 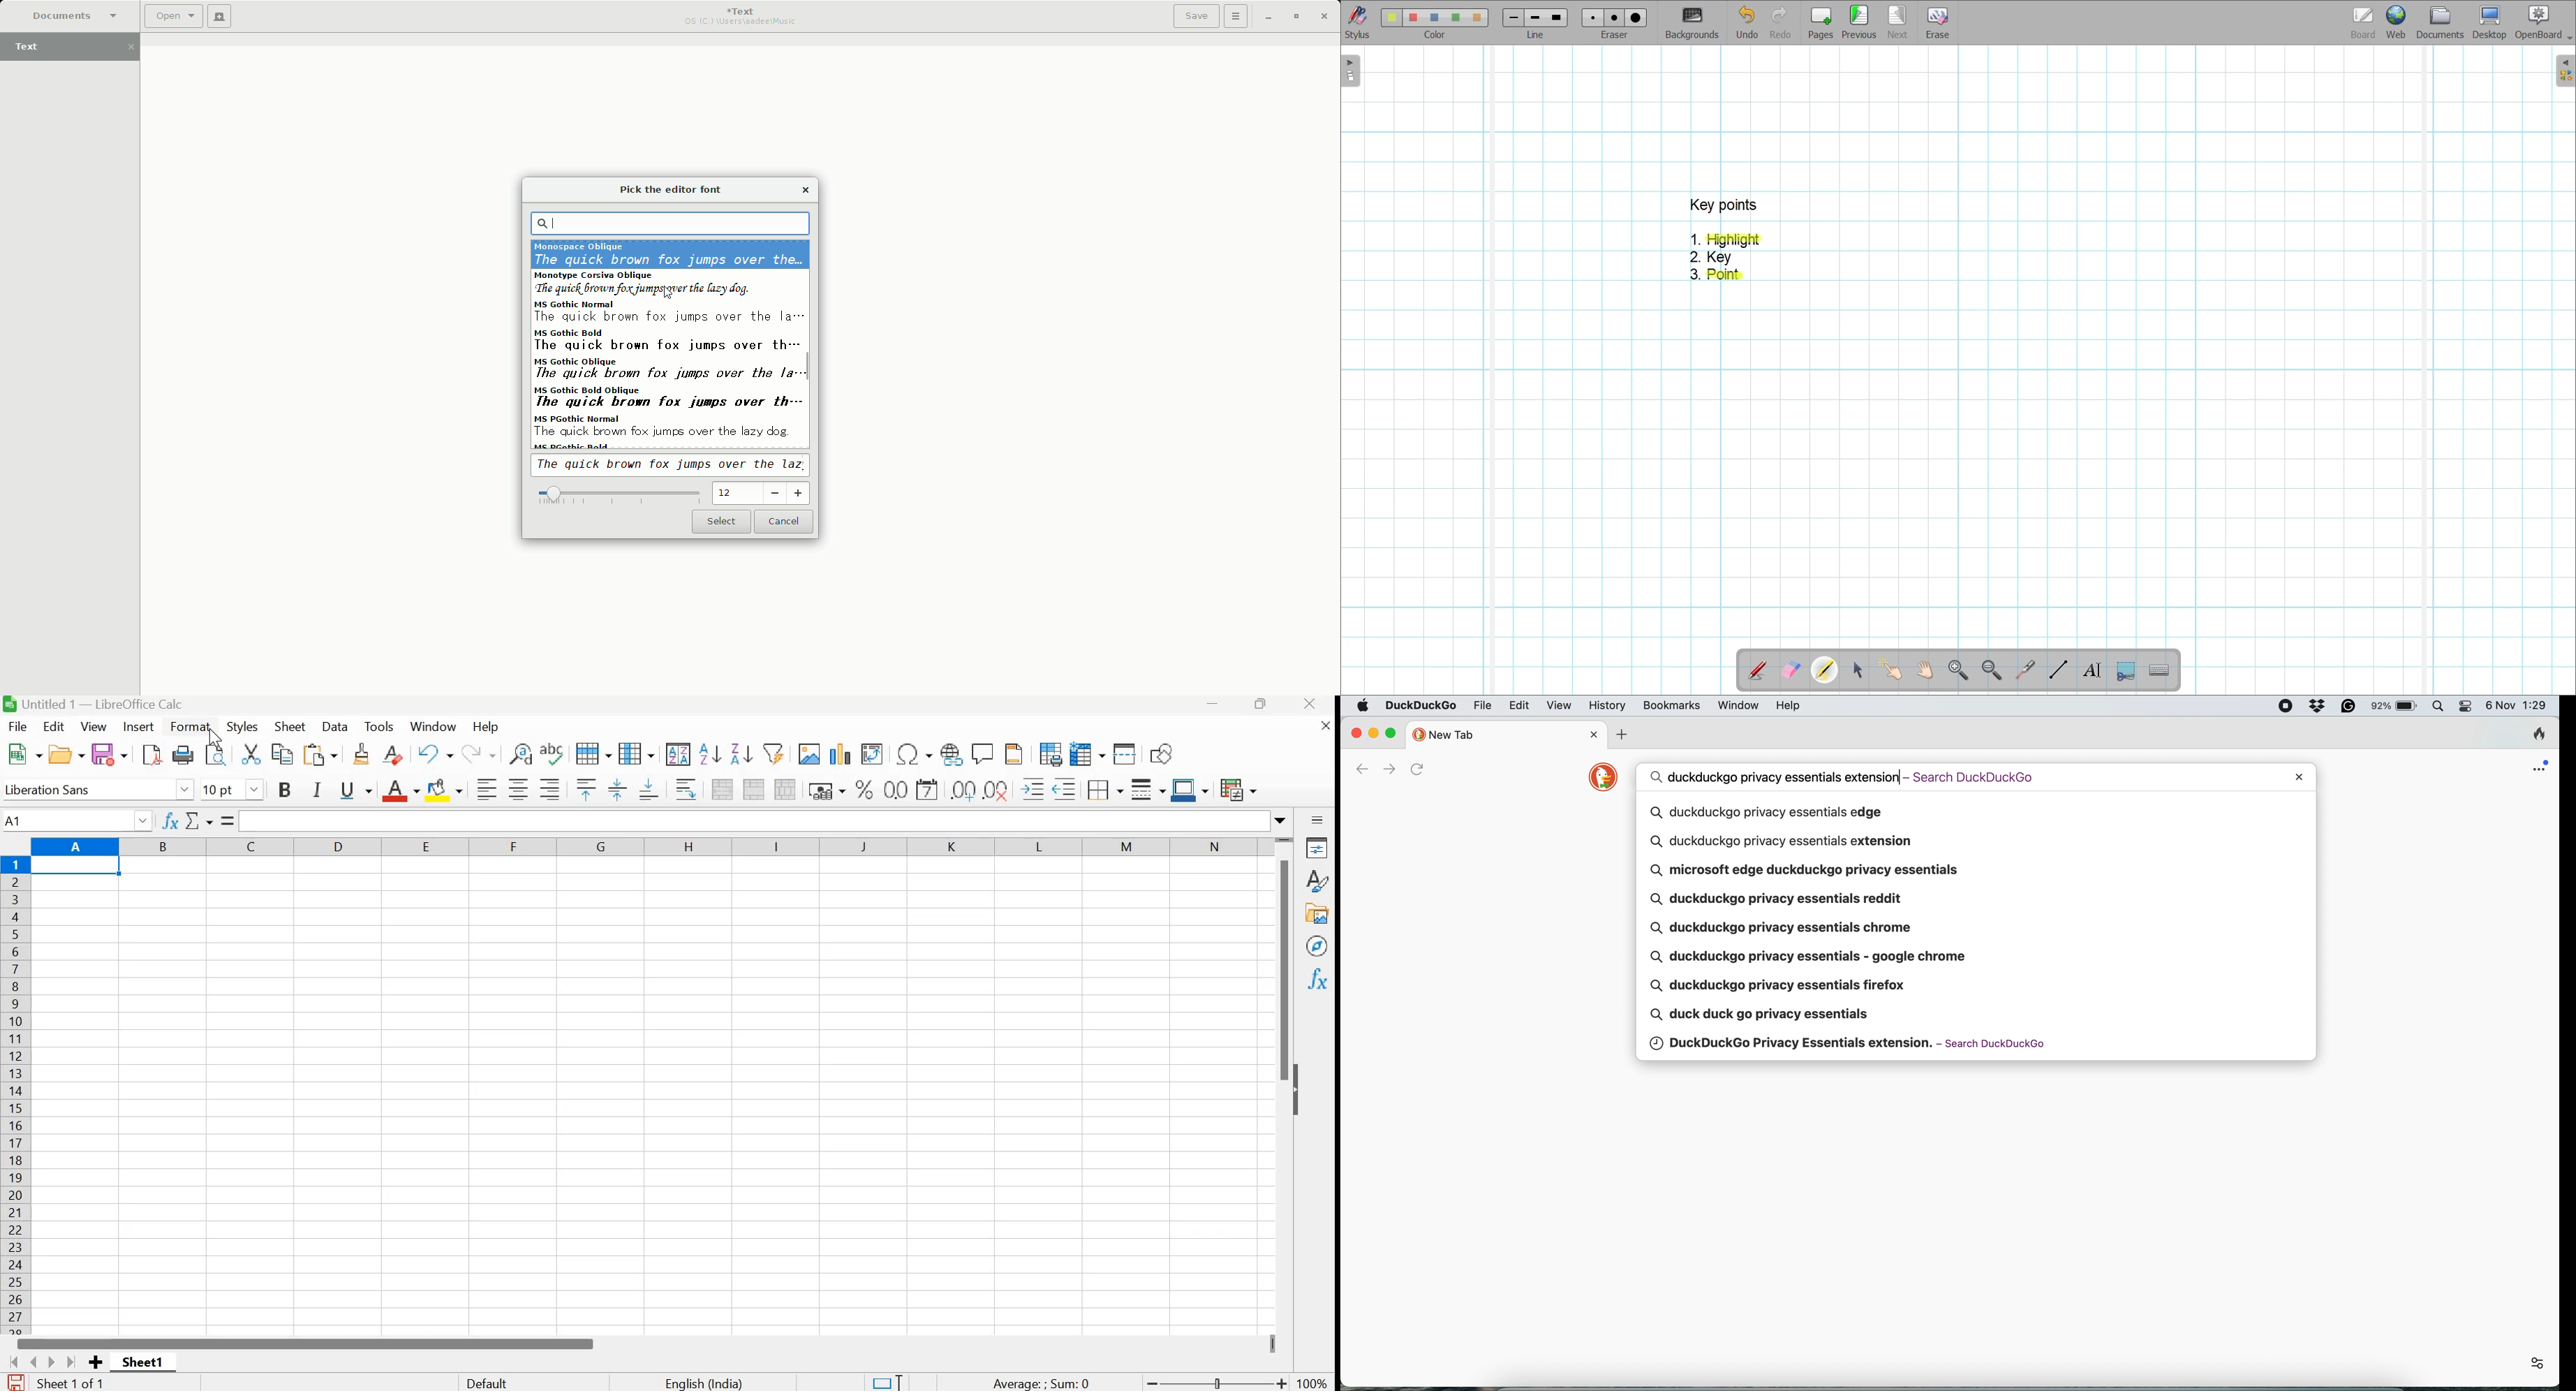 What do you see at coordinates (685, 790) in the screenshot?
I see `Wrap text` at bounding box center [685, 790].